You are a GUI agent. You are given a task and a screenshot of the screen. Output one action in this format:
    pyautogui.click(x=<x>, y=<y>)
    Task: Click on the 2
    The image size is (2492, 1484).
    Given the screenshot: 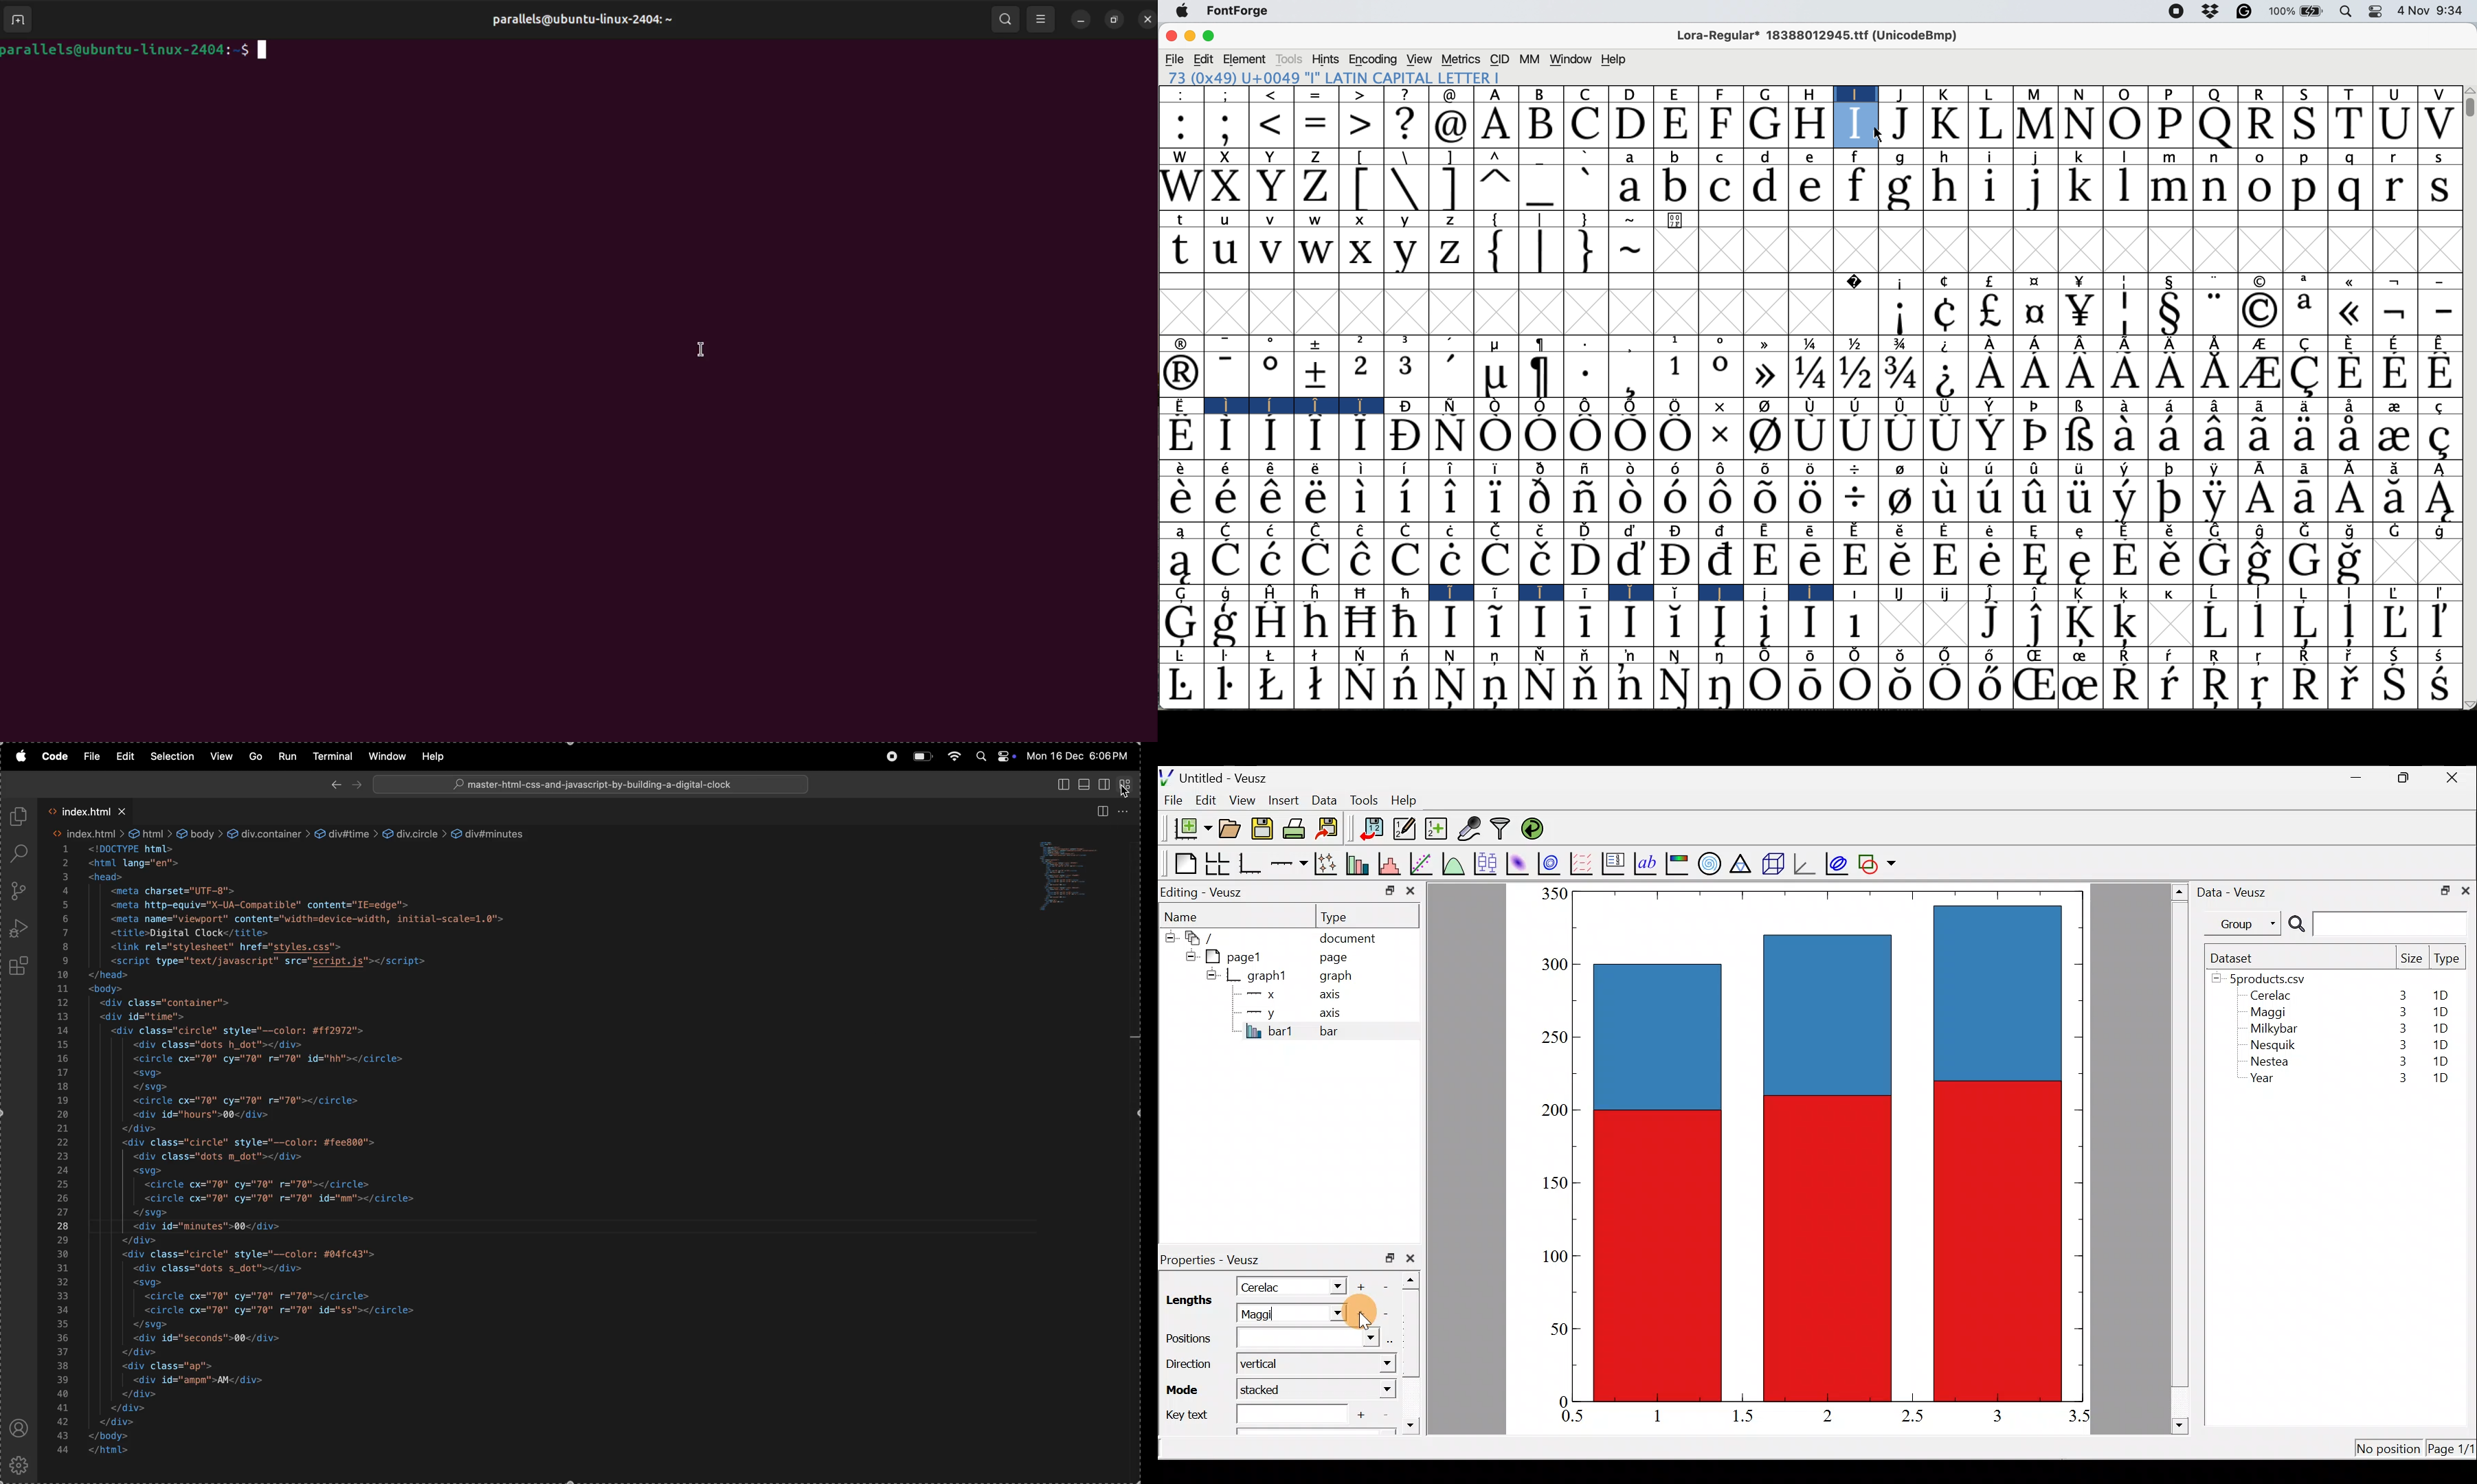 What is the action you would take?
    pyautogui.click(x=1360, y=375)
    